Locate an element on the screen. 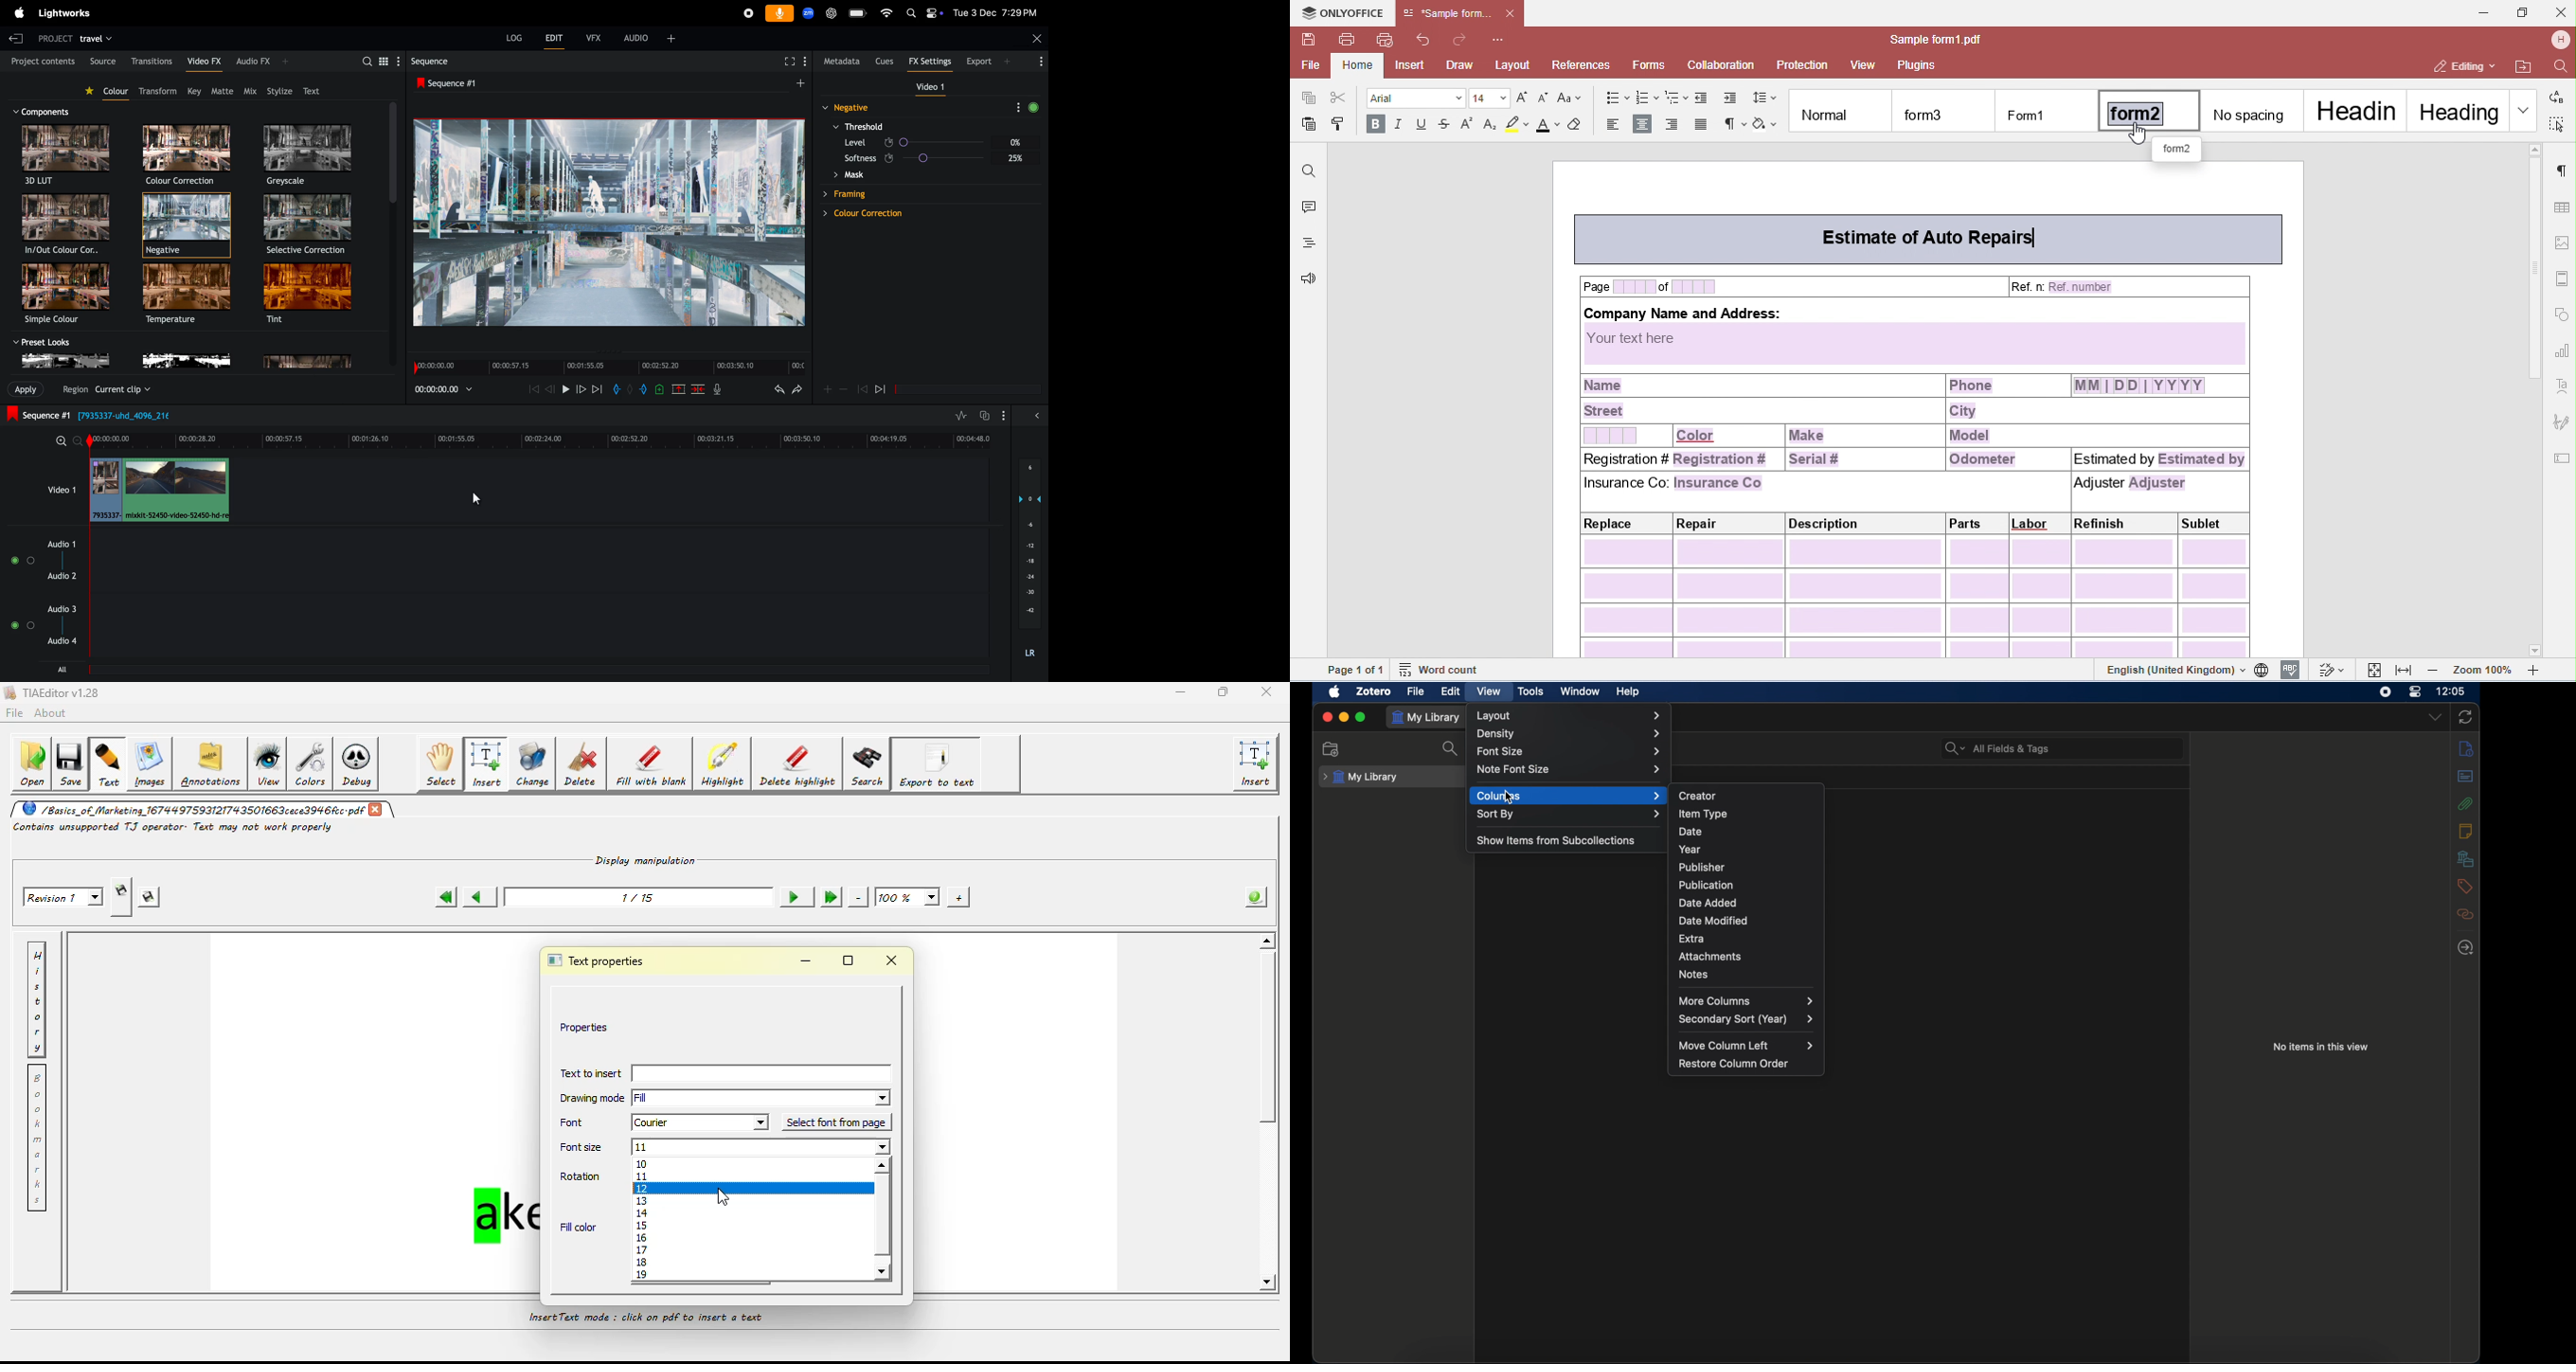 This screenshot has height=1372, width=2576. close is located at coordinates (1327, 717).